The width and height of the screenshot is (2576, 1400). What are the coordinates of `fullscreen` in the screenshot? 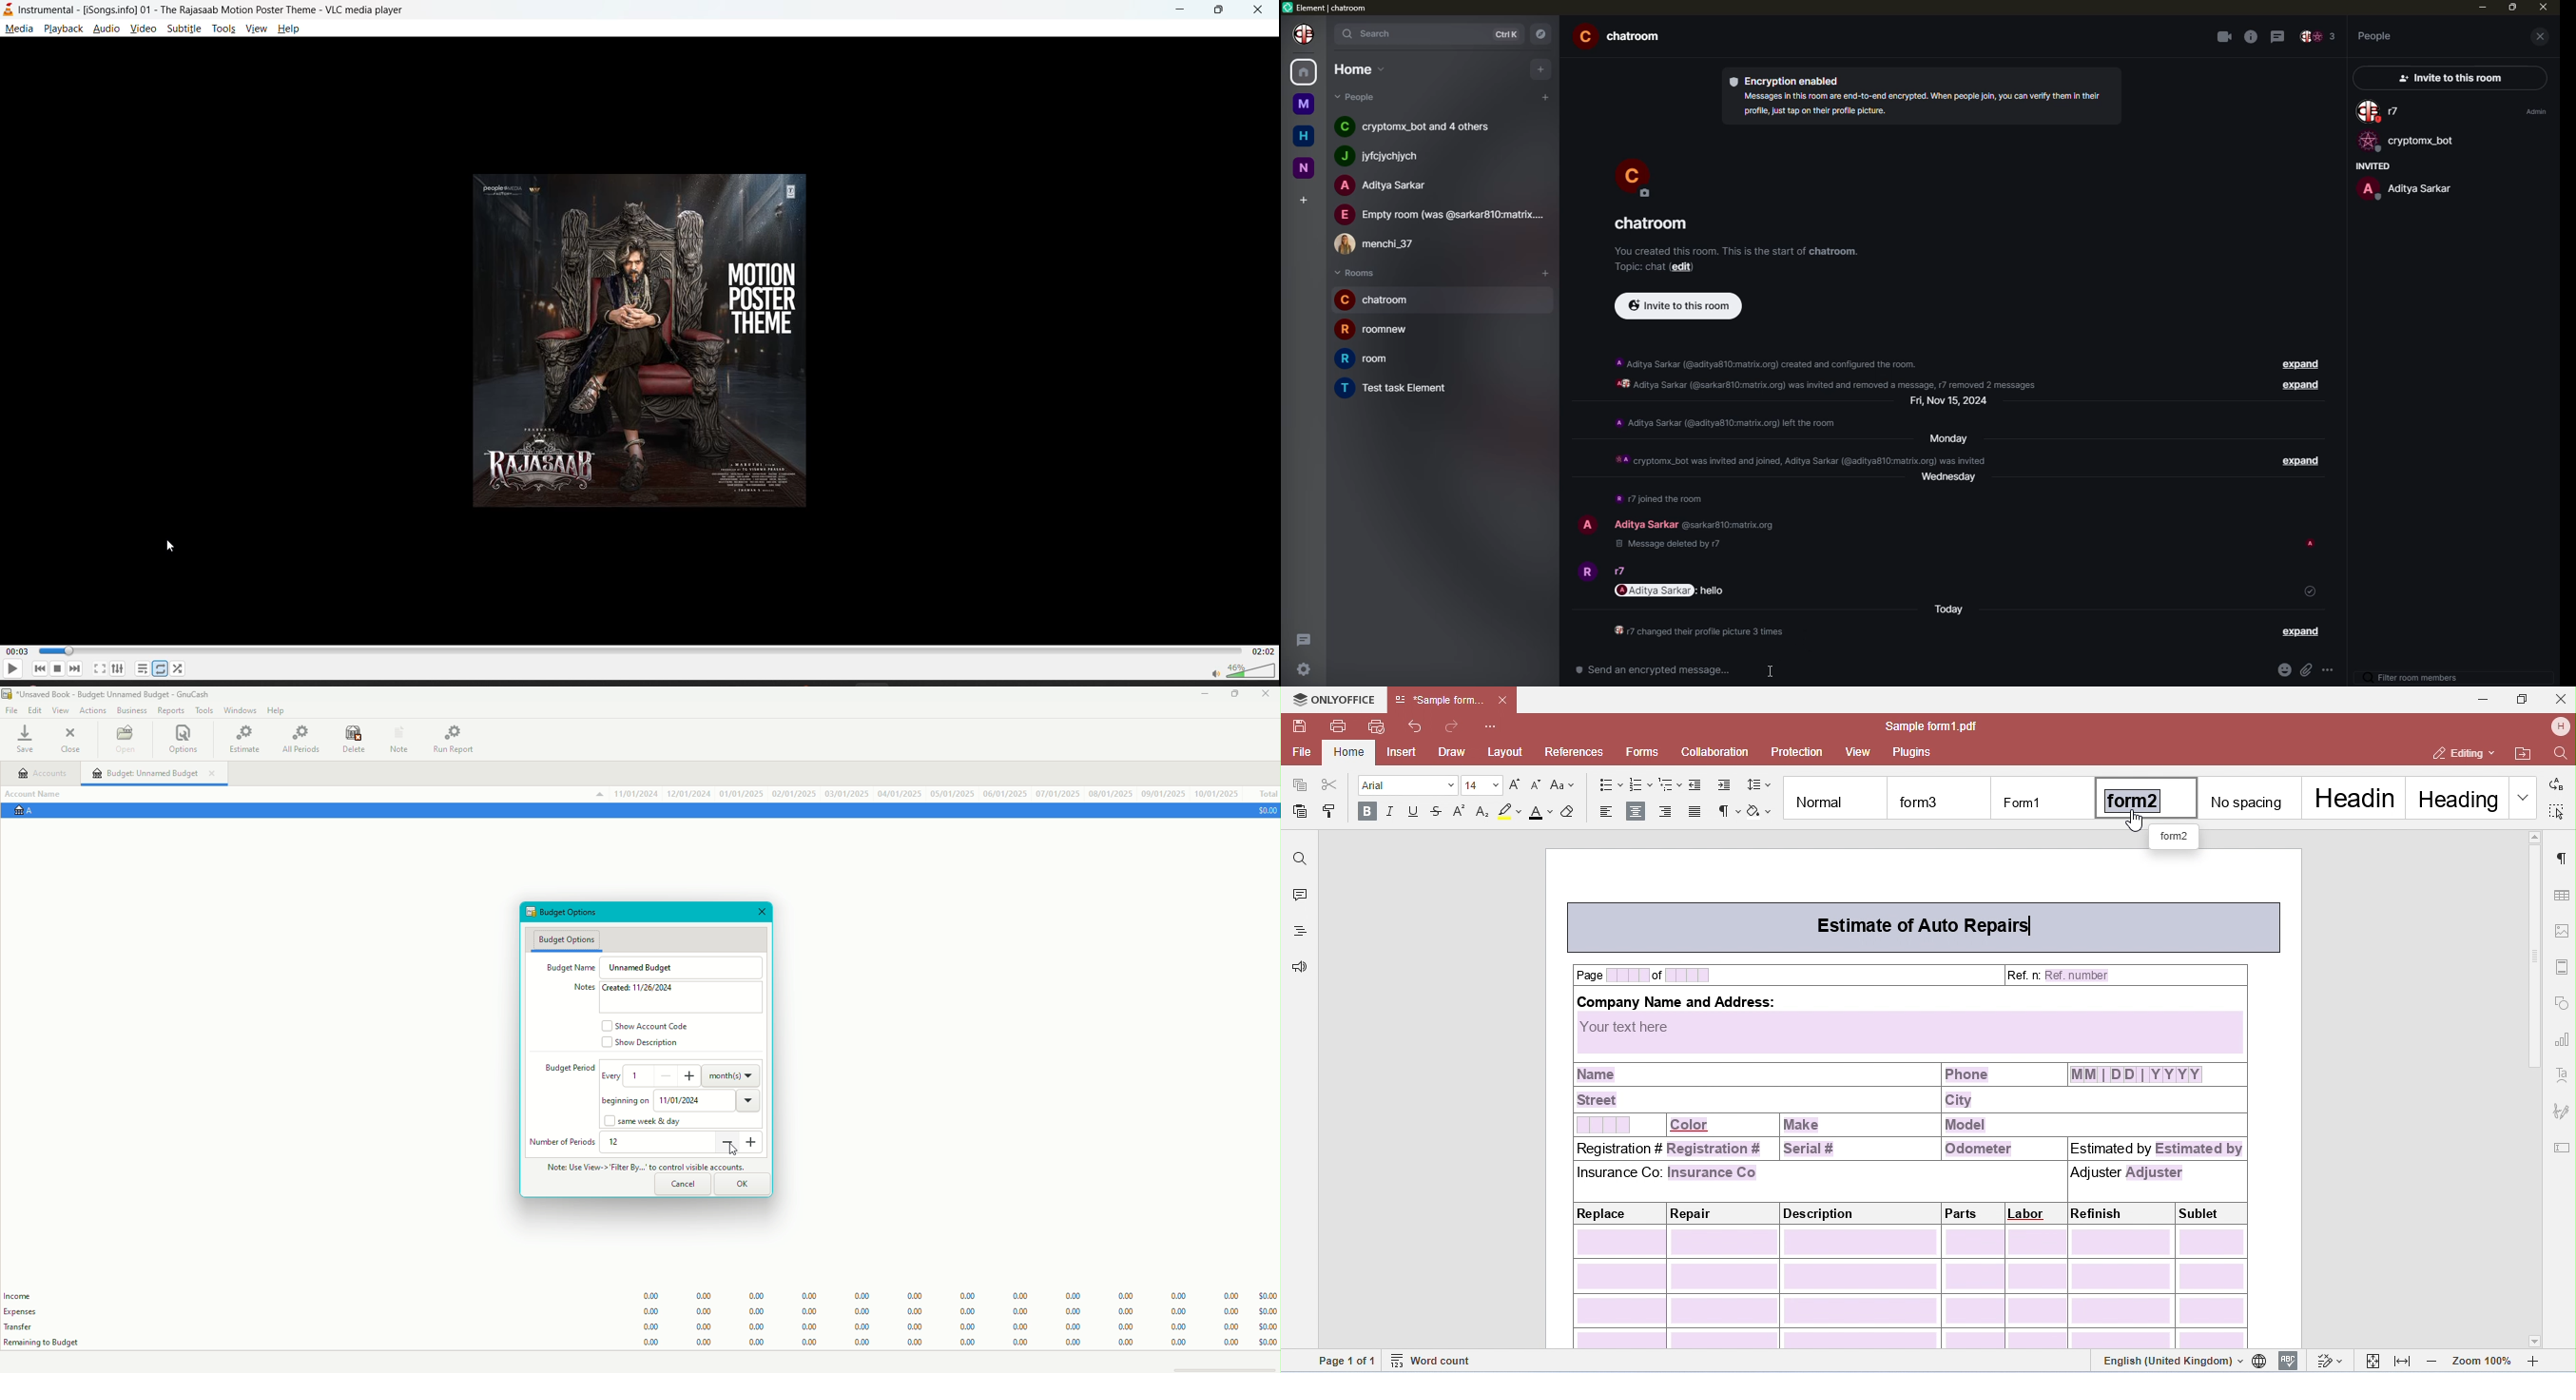 It's located at (100, 669).